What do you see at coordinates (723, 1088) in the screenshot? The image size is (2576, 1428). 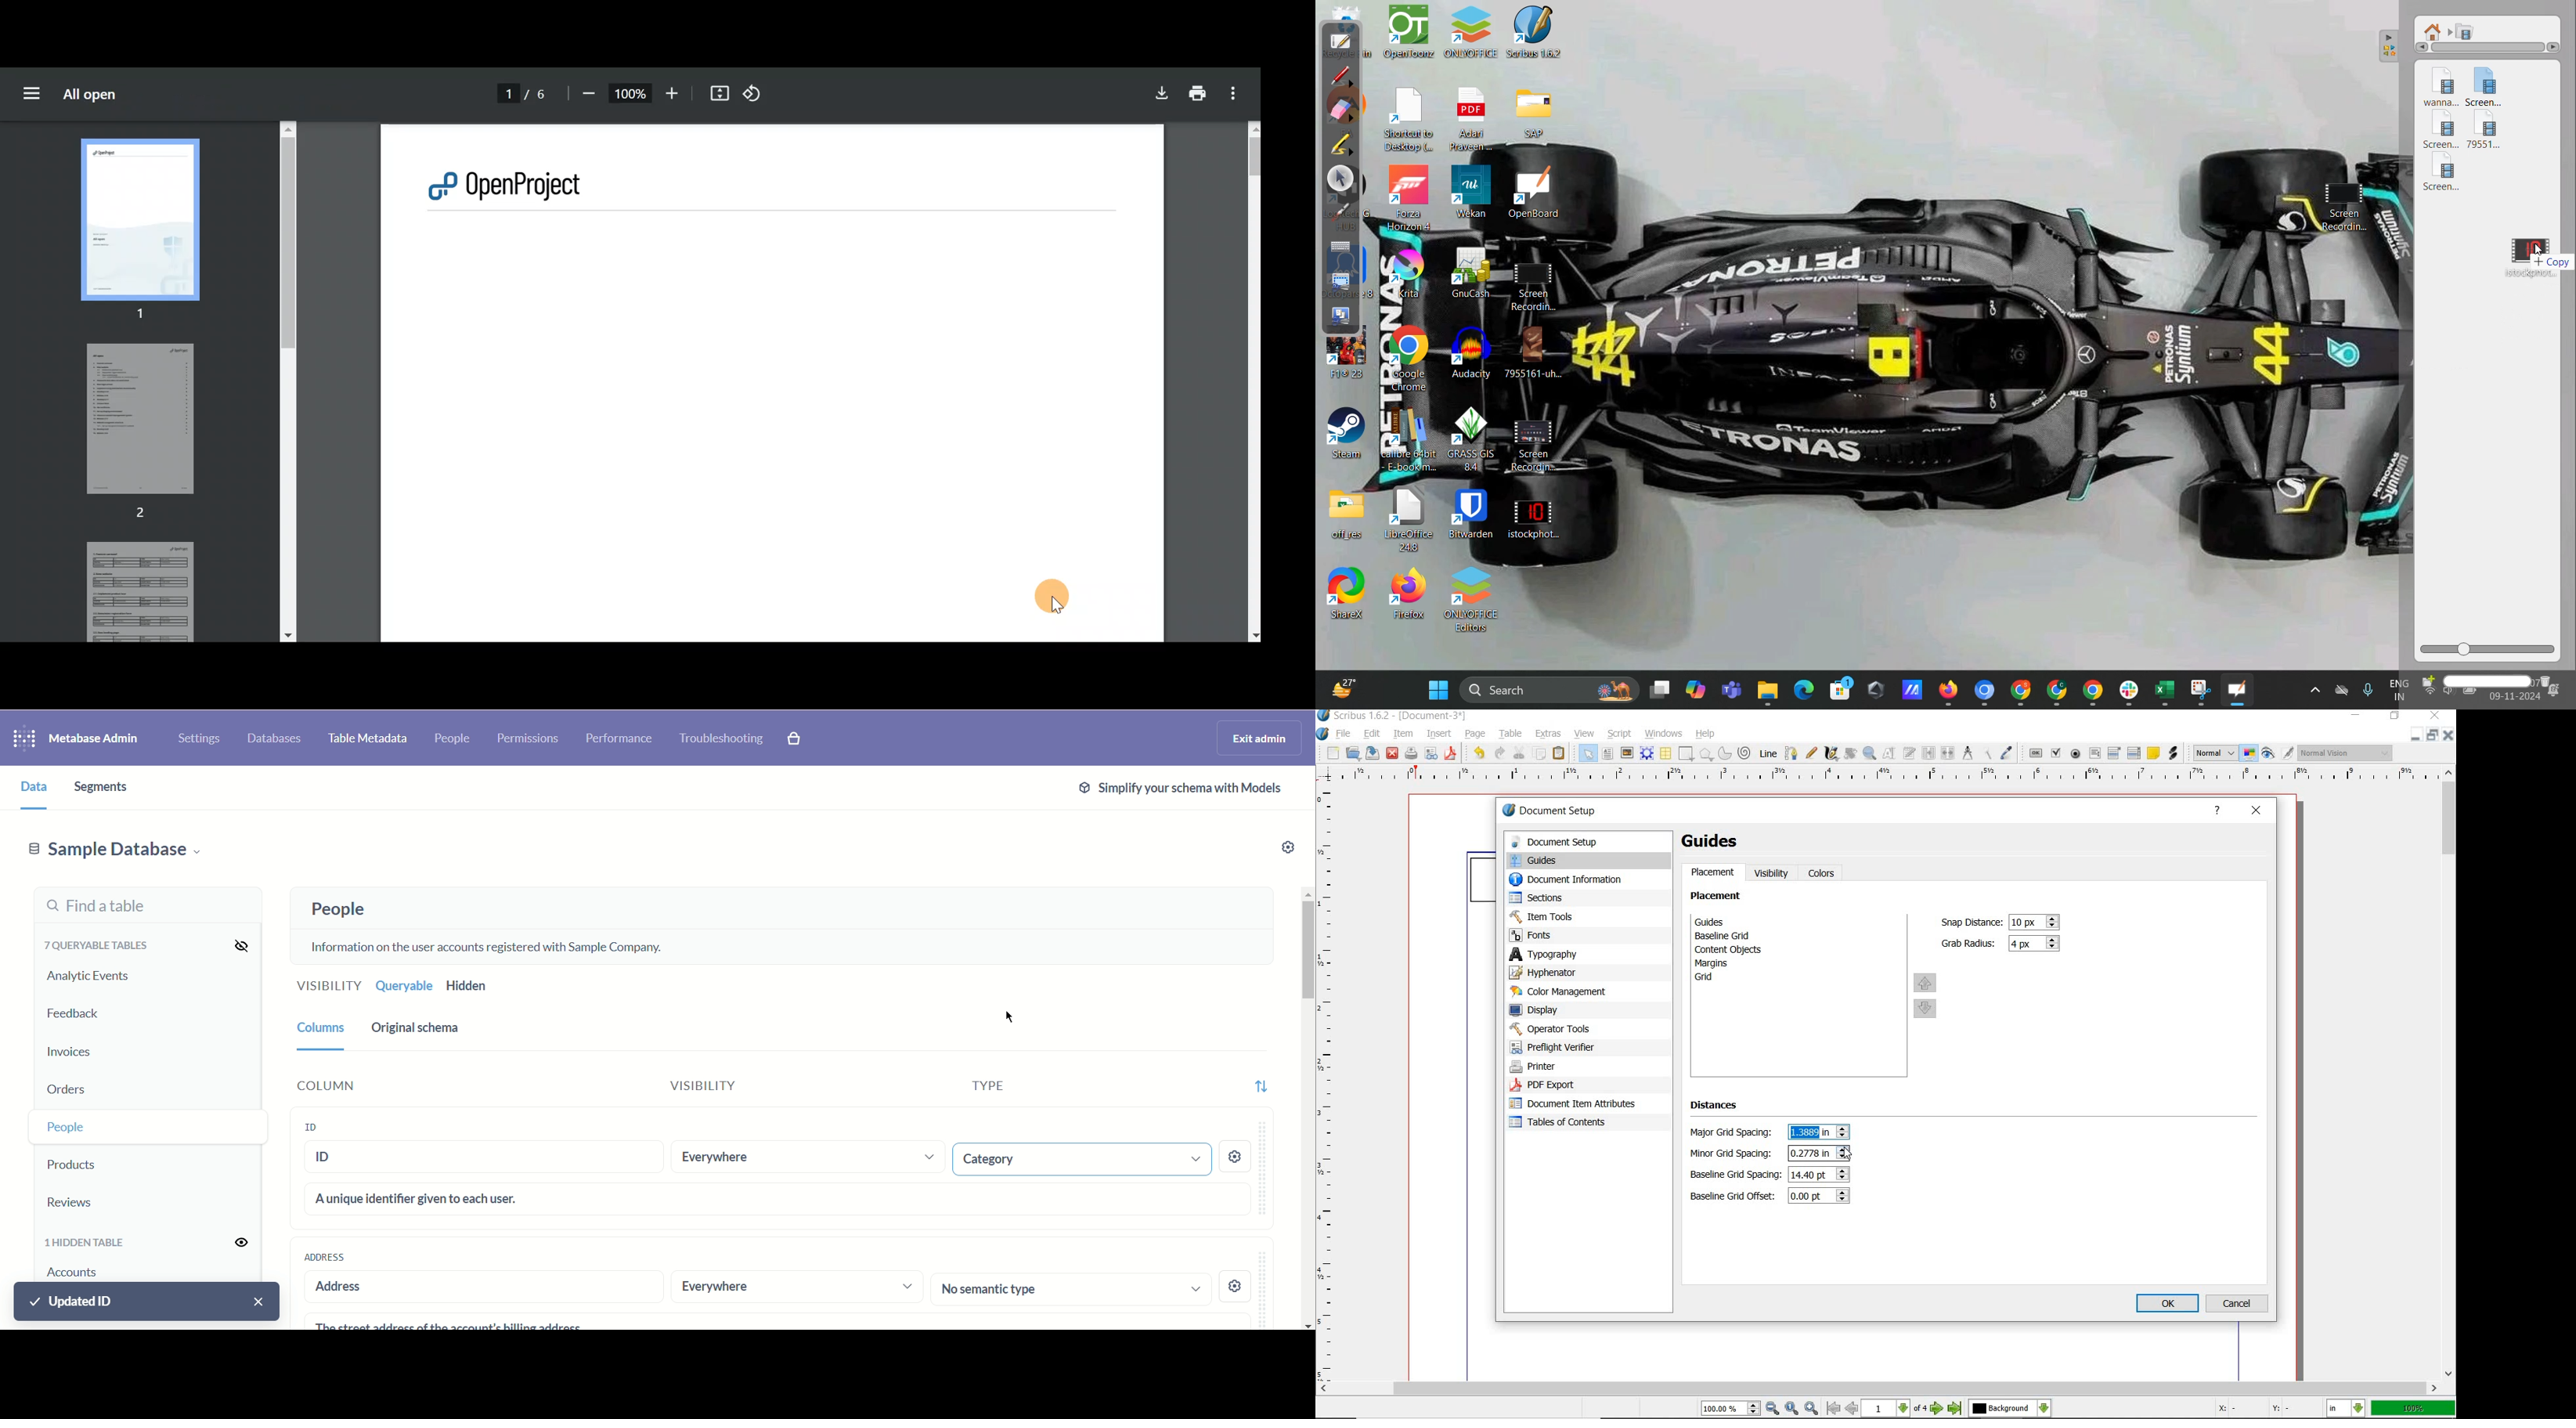 I see `visibility` at bounding box center [723, 1088].